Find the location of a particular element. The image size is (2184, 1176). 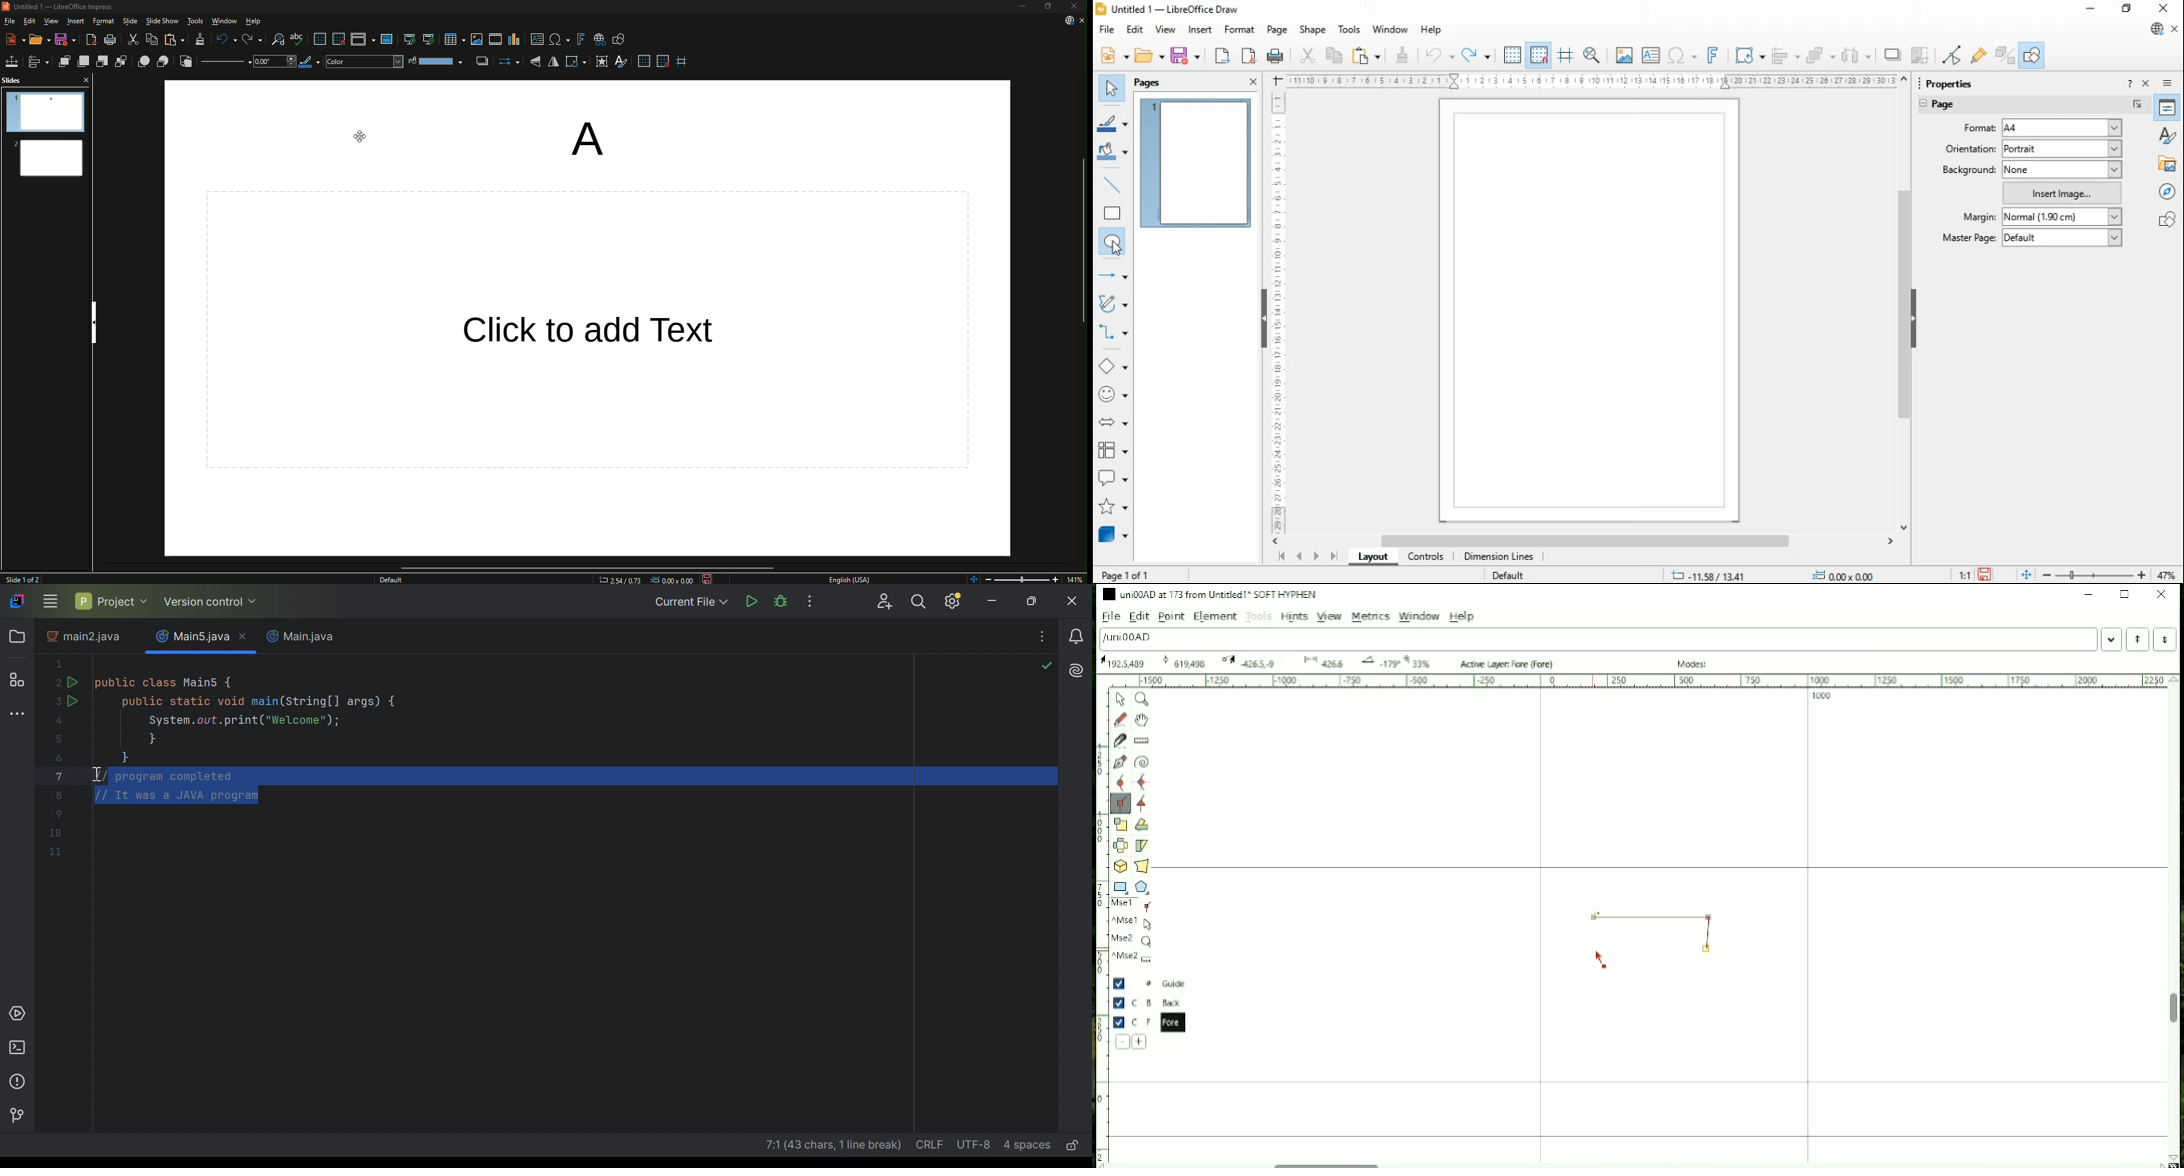

close windo is located at coordinates (2166, 9).